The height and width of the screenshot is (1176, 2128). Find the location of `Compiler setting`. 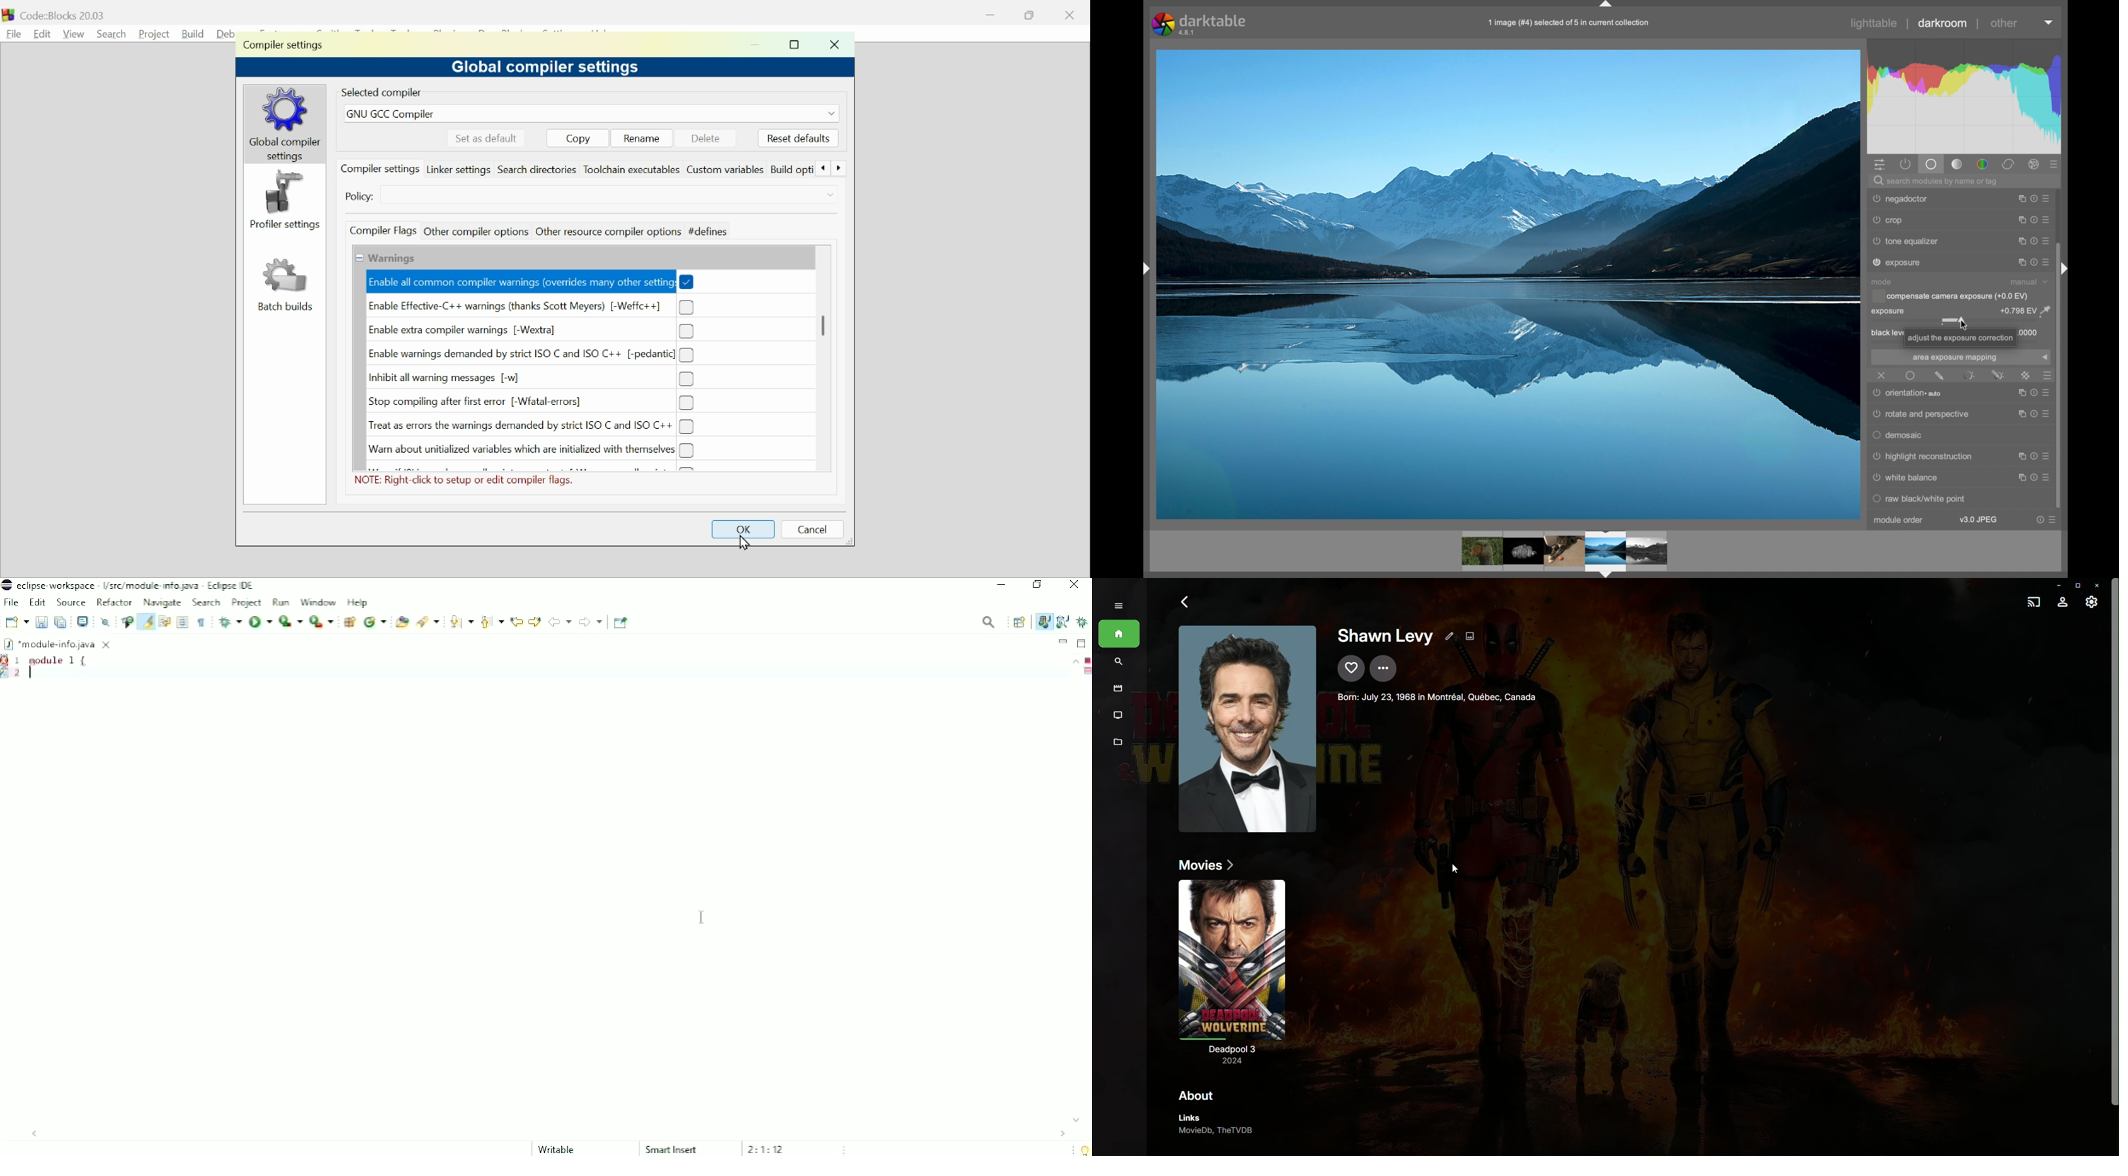

Compiler setting is located at coordinates (288, 46).